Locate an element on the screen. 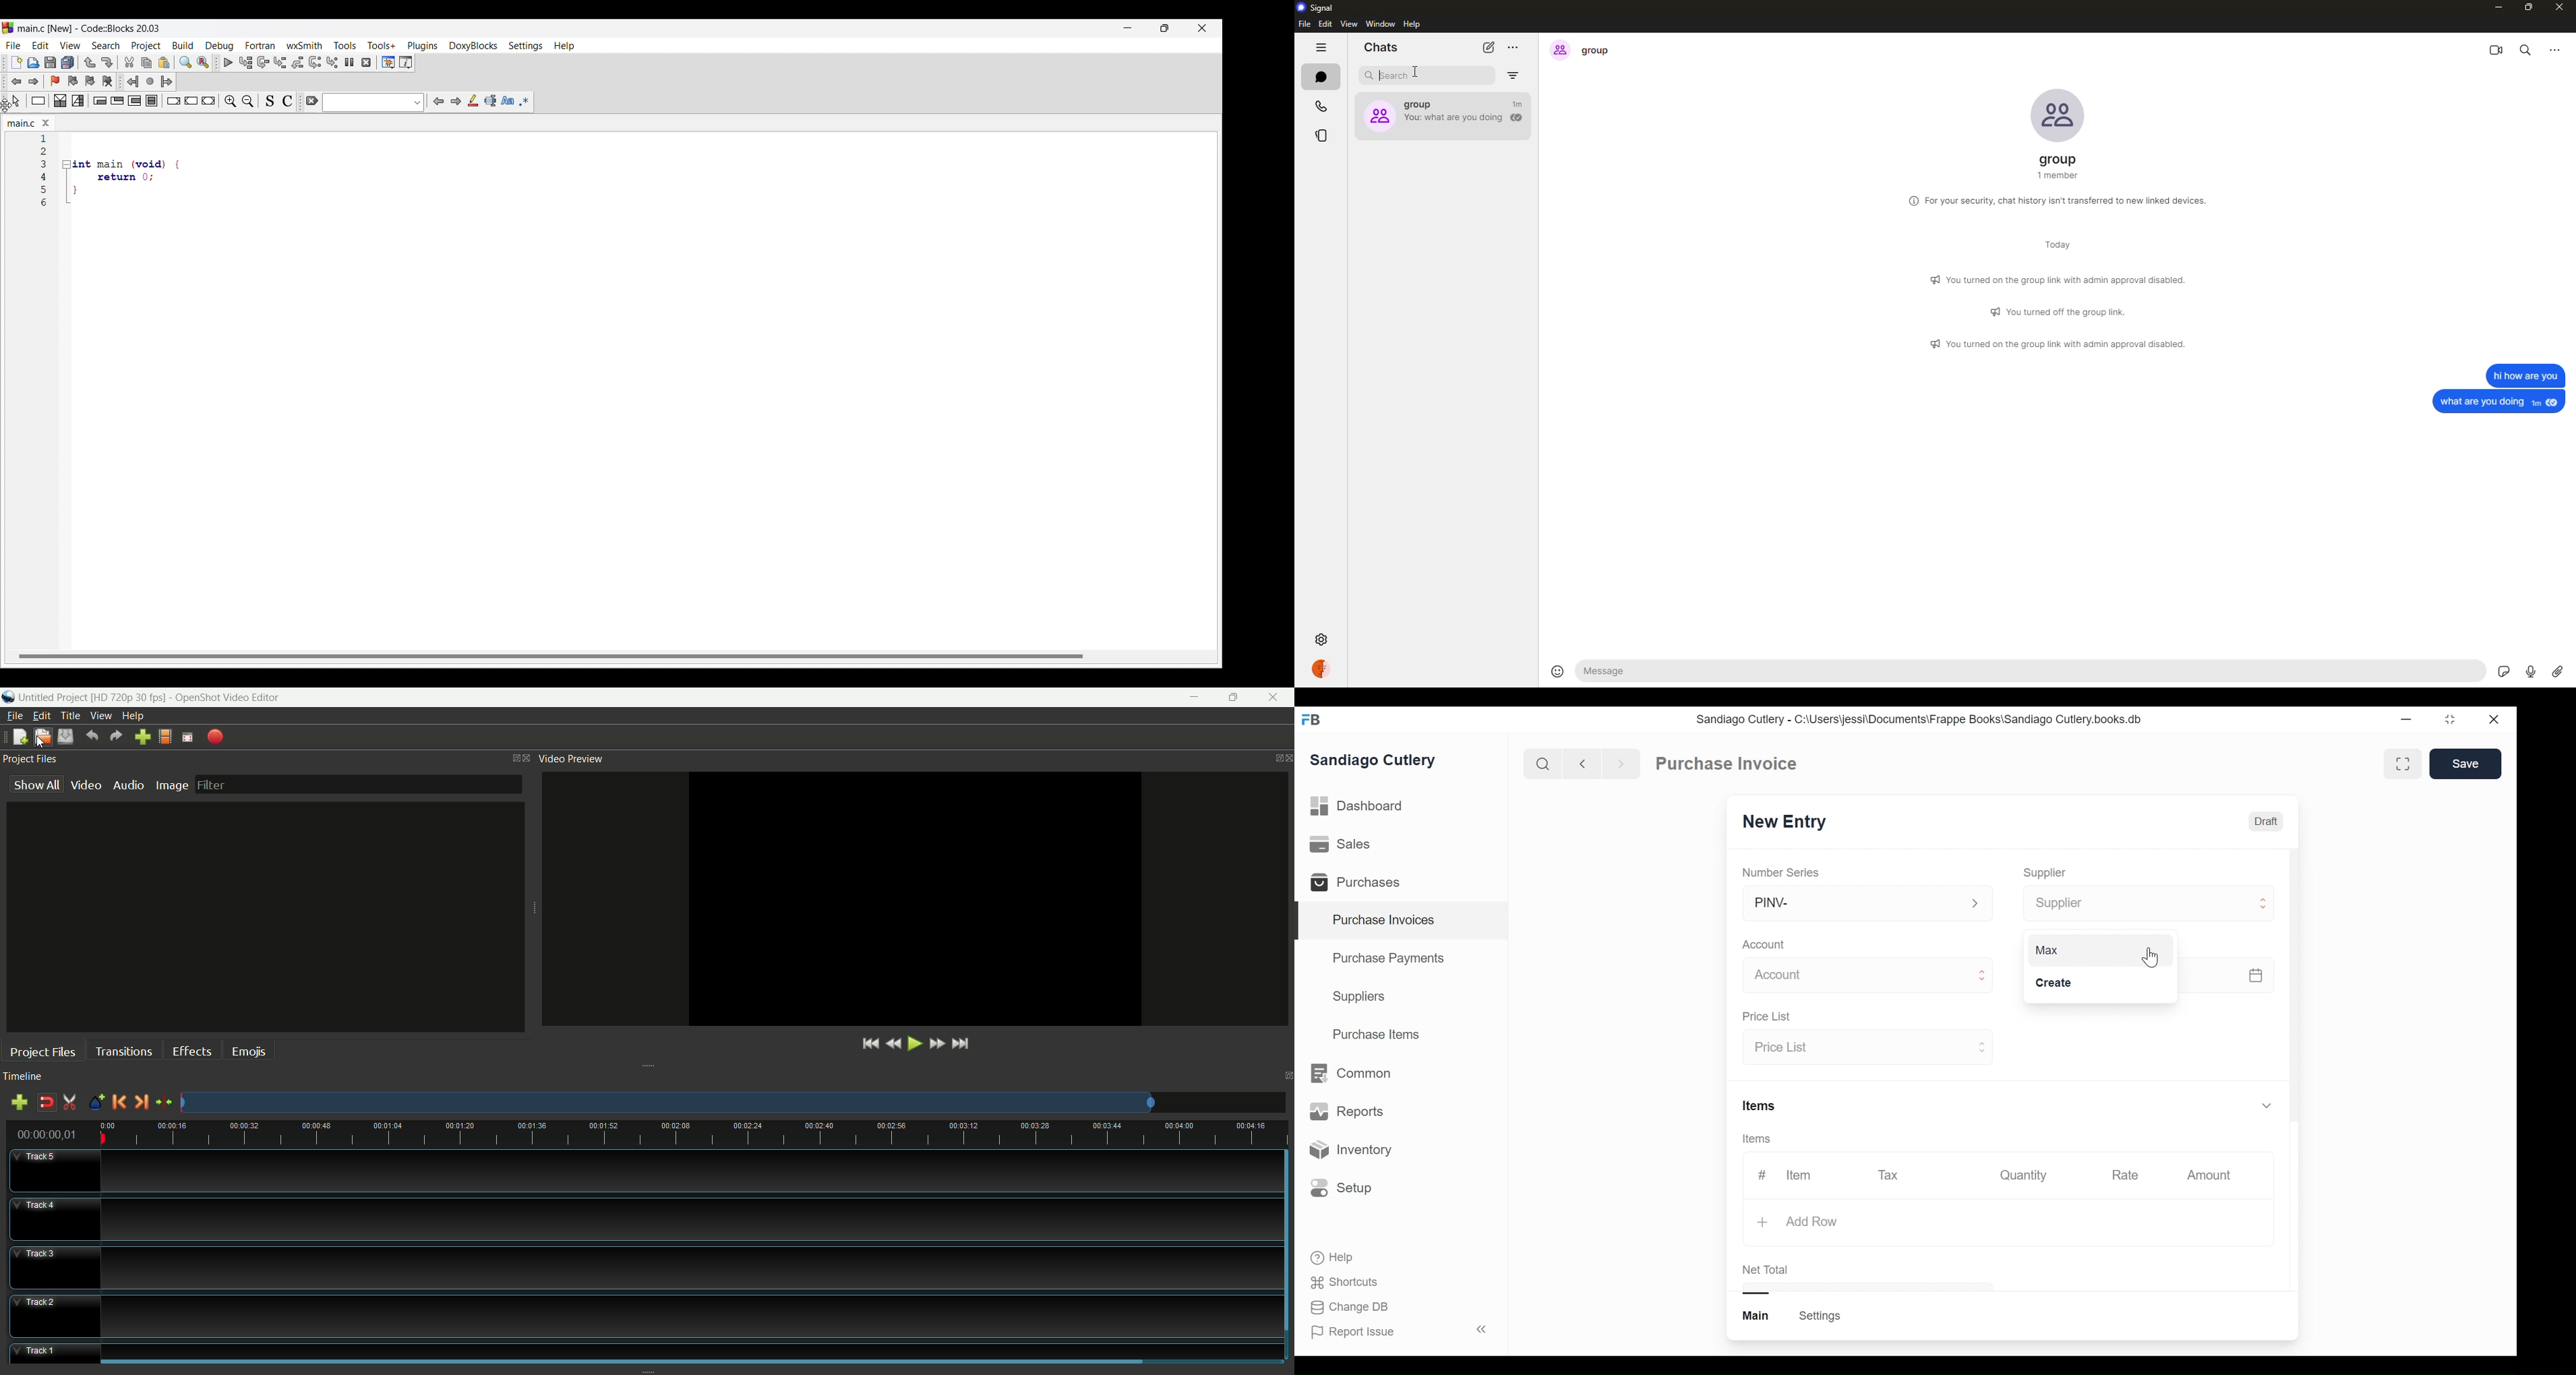 The width and height of the screenshot is (2576, 1400). Highlight is located at coordinates (473, 101).